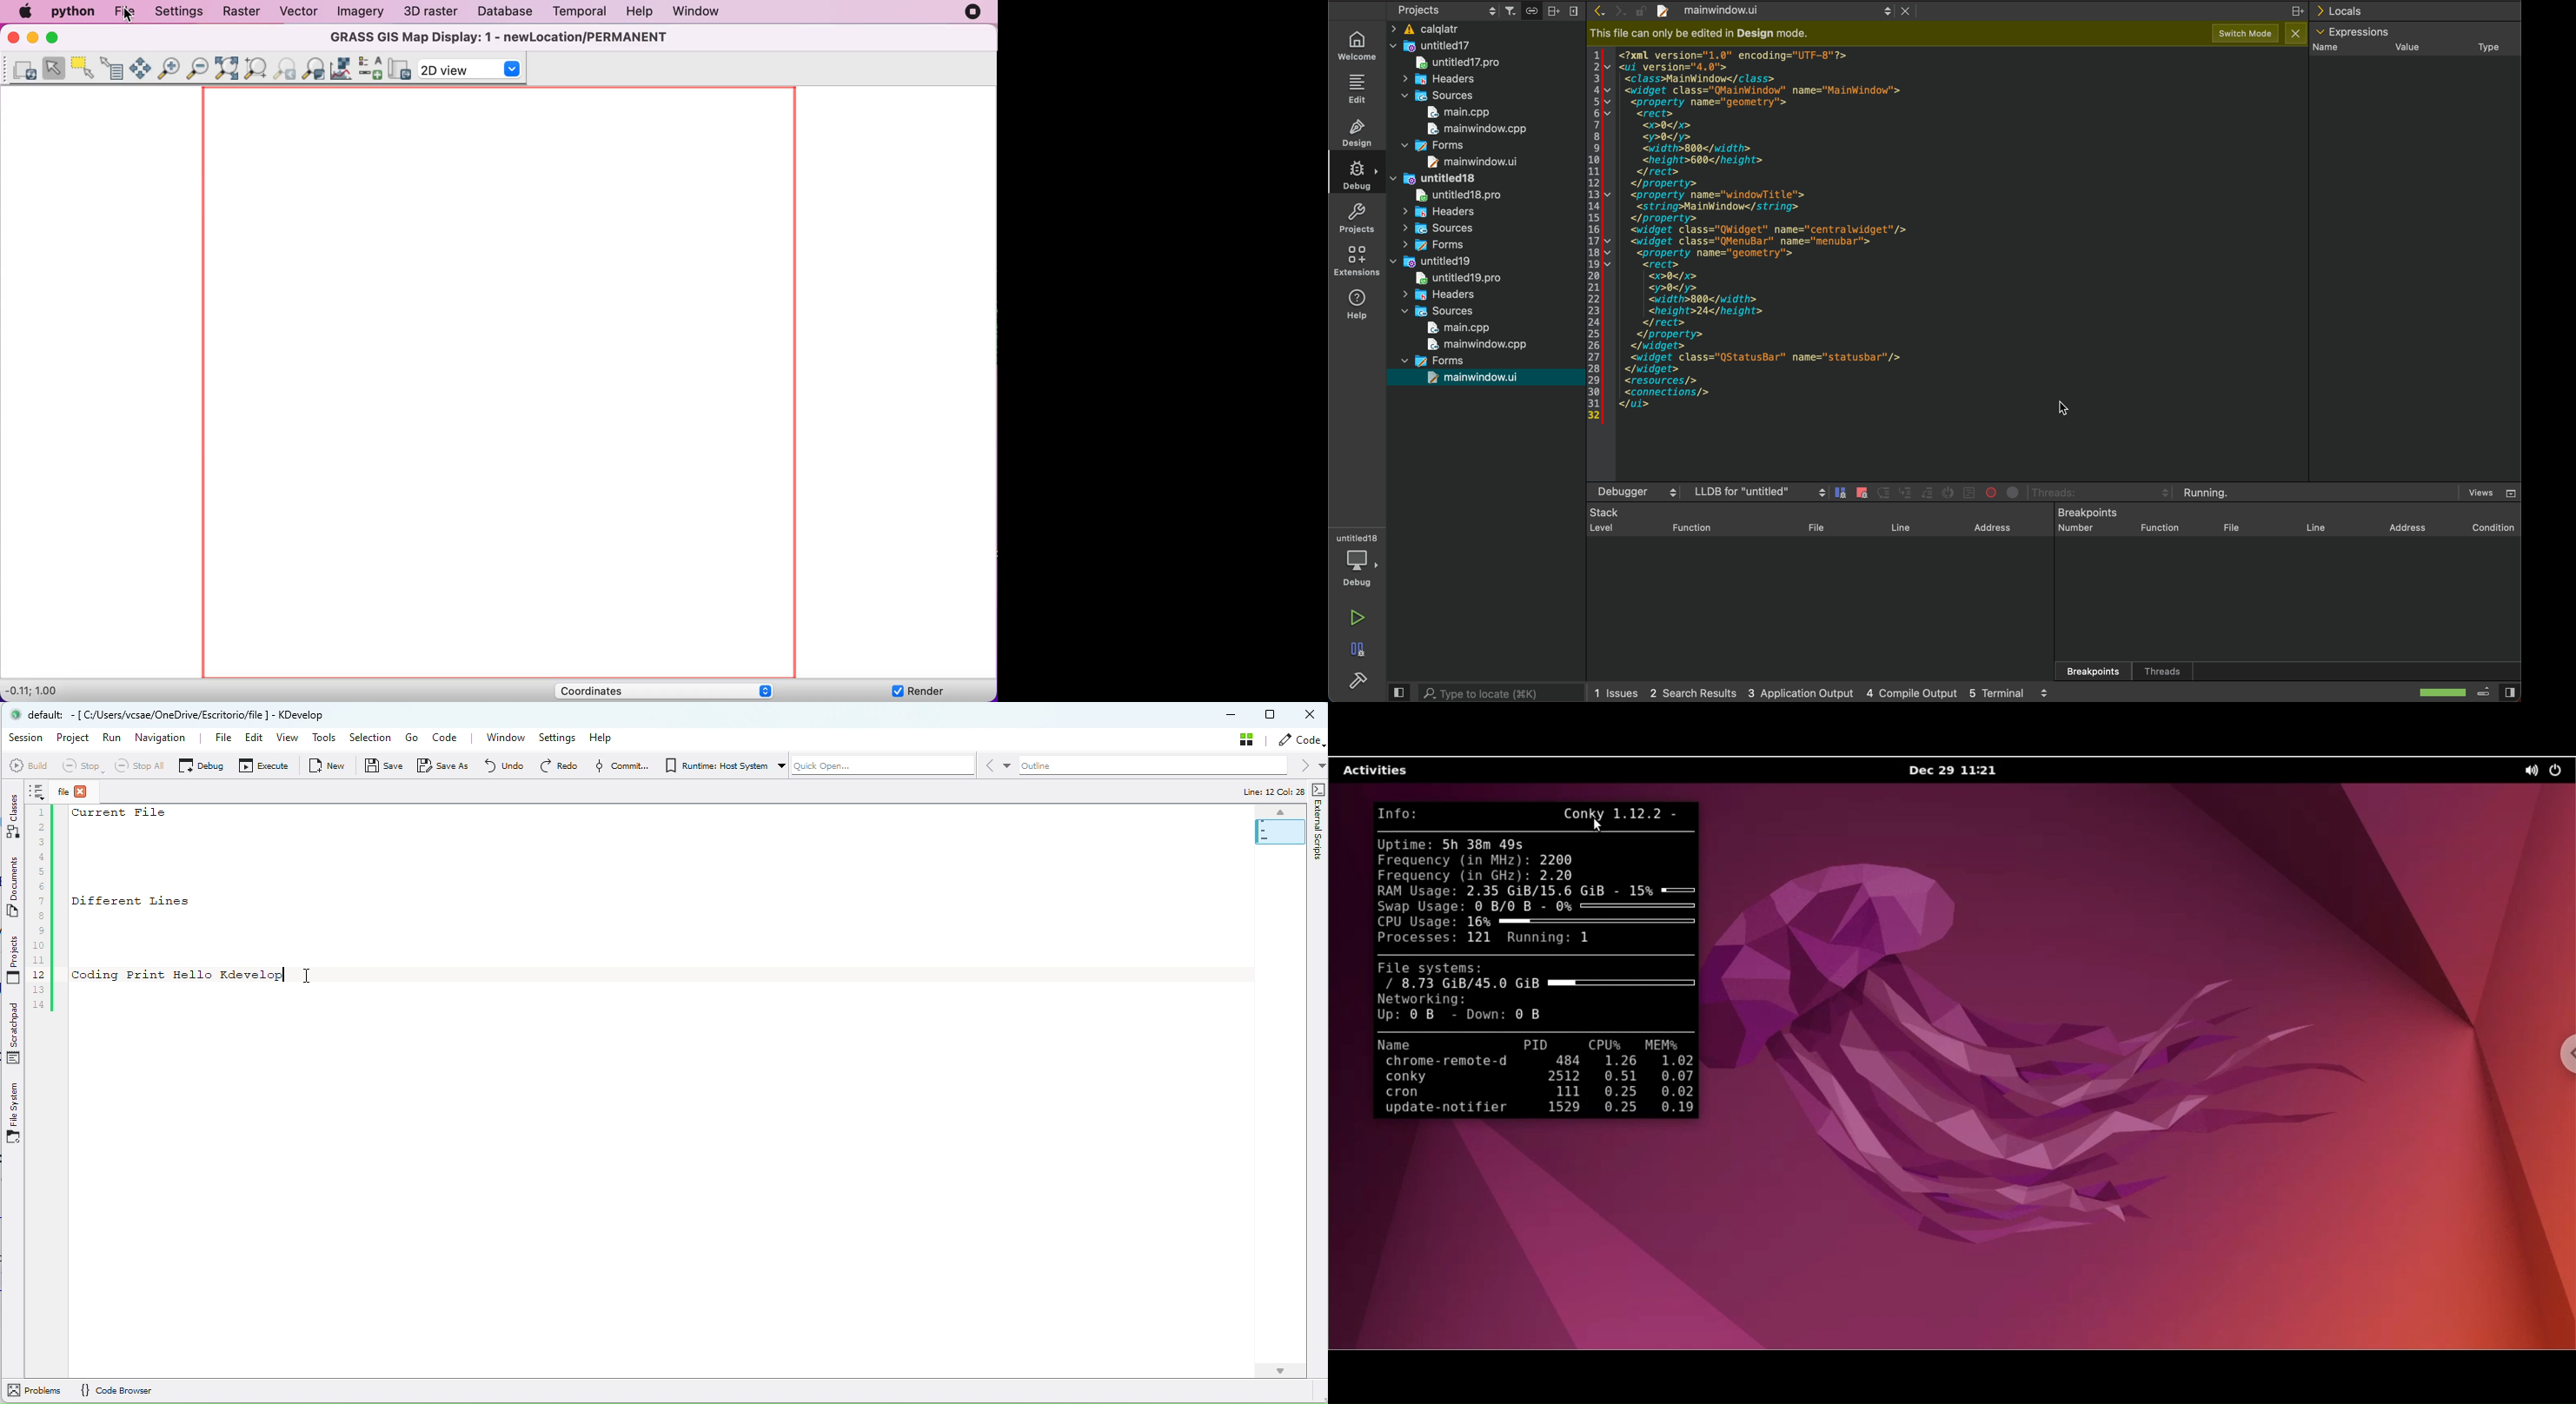 This screenshot has height=1428, width=2576. I want to click on close, so click(2292, 34).